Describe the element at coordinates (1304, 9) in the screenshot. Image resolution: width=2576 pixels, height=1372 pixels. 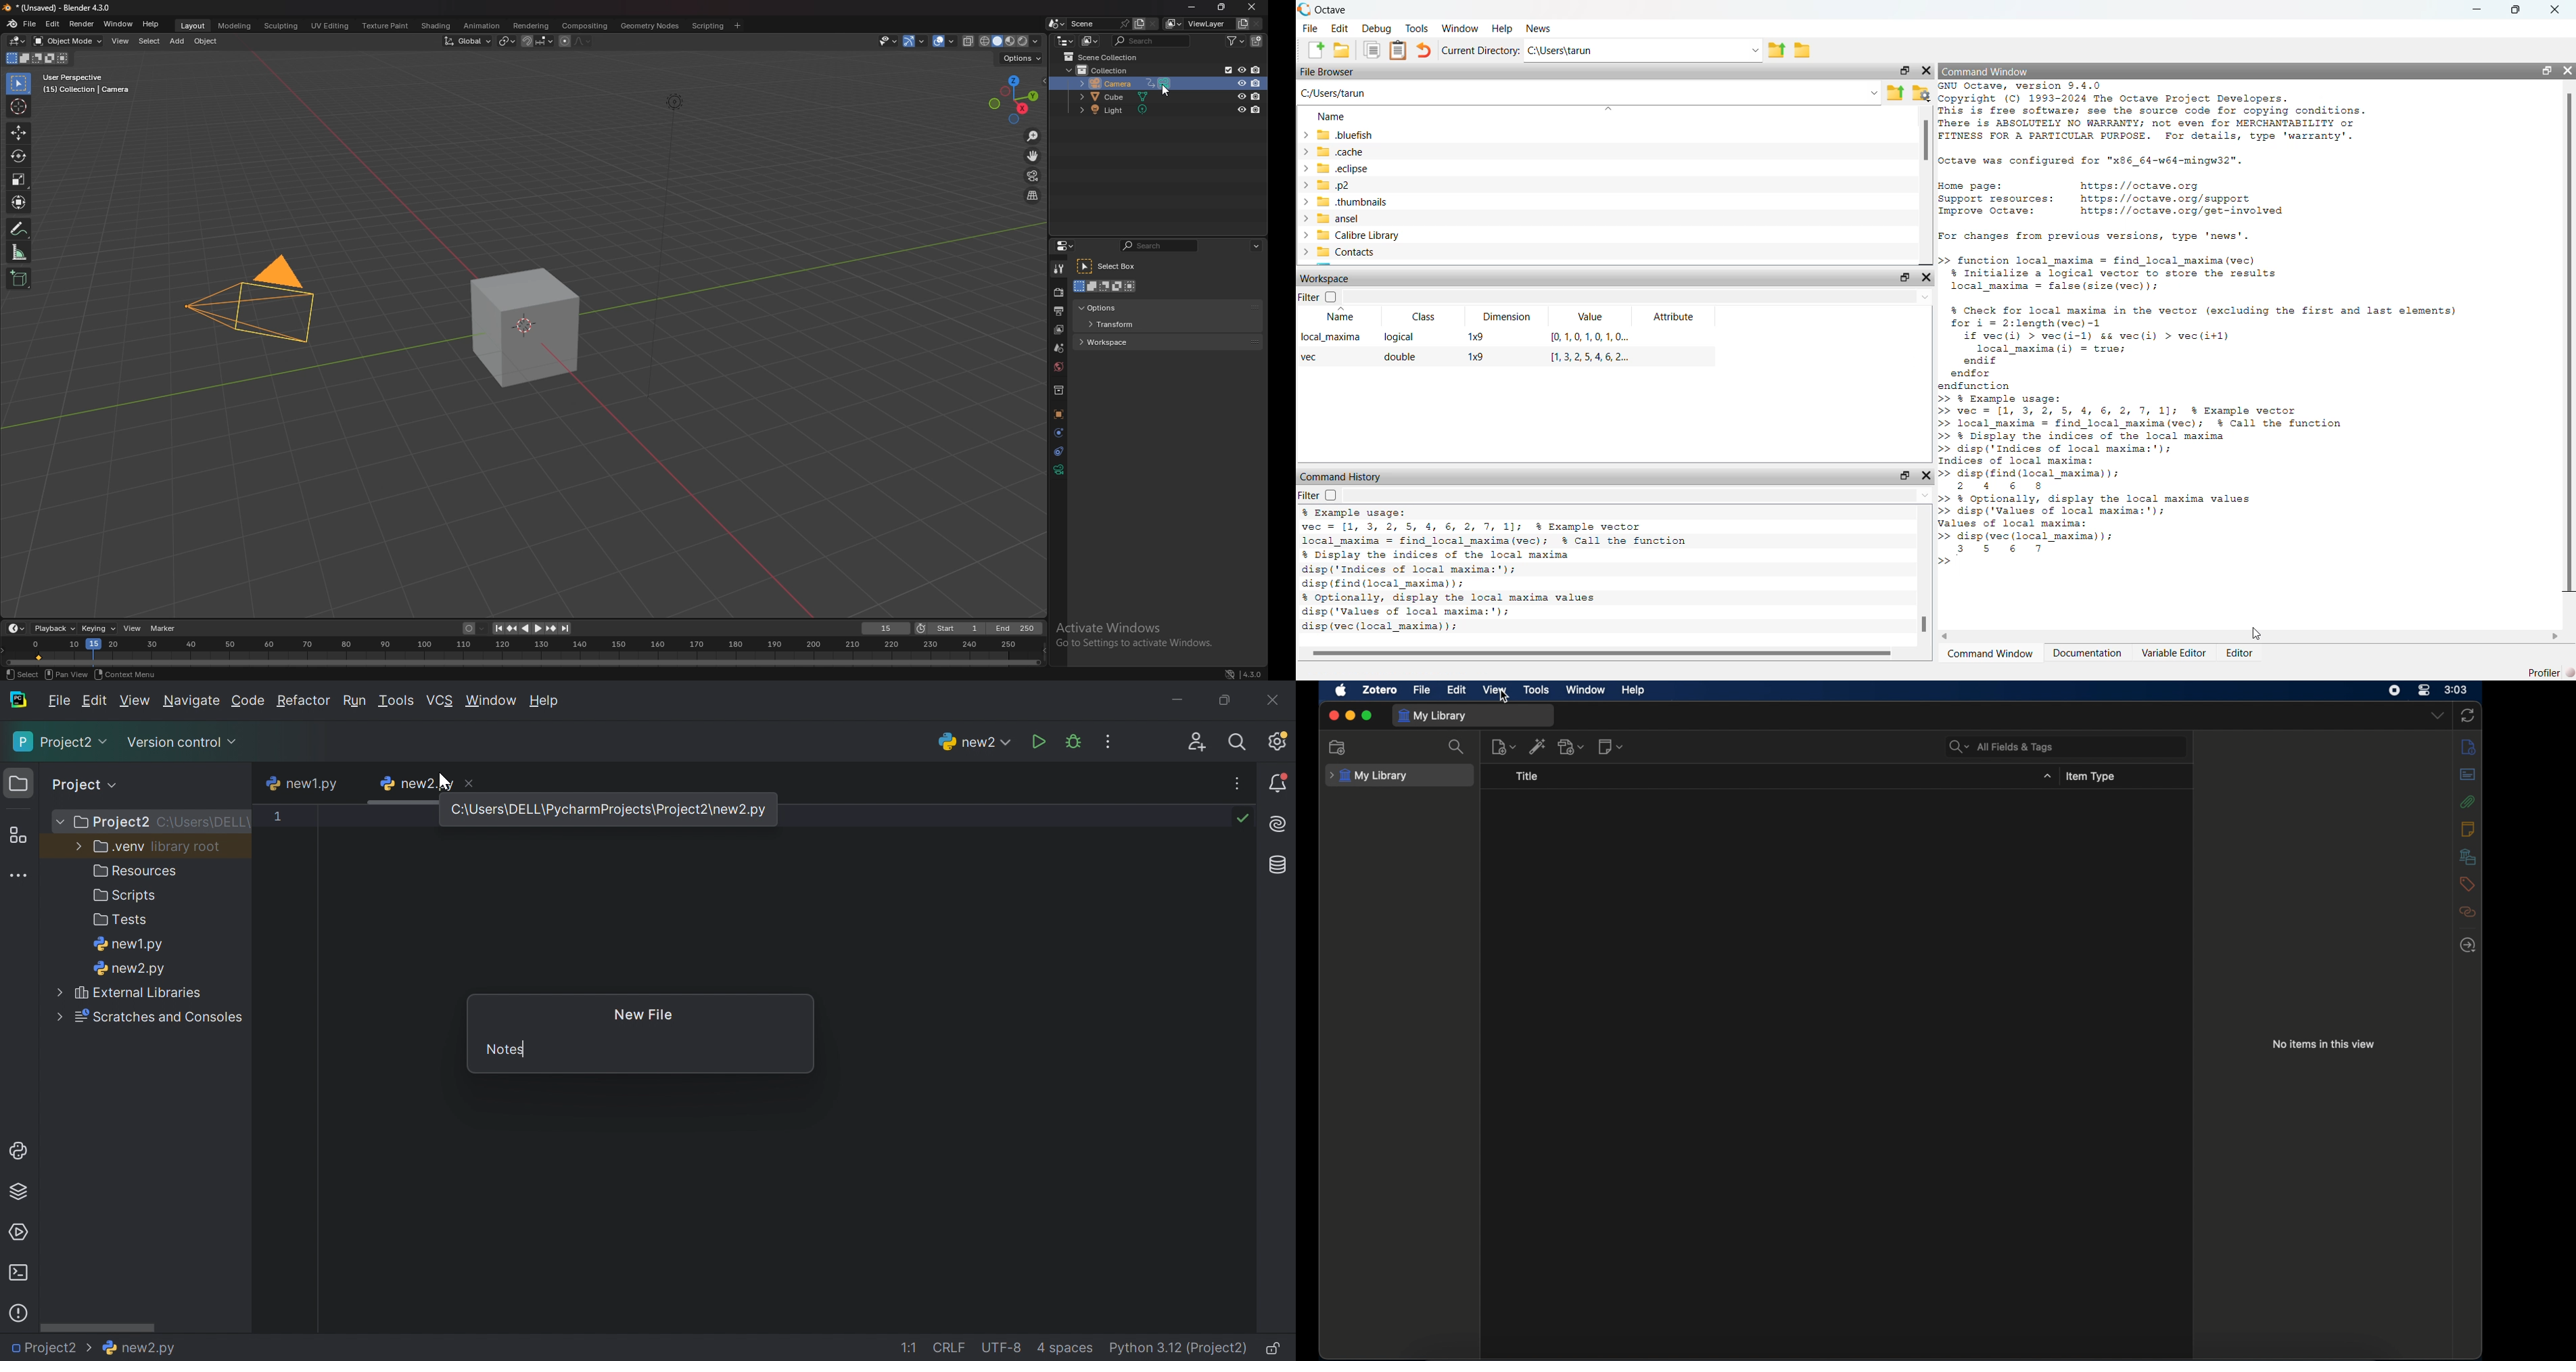
I see `Octave logo` at that location.